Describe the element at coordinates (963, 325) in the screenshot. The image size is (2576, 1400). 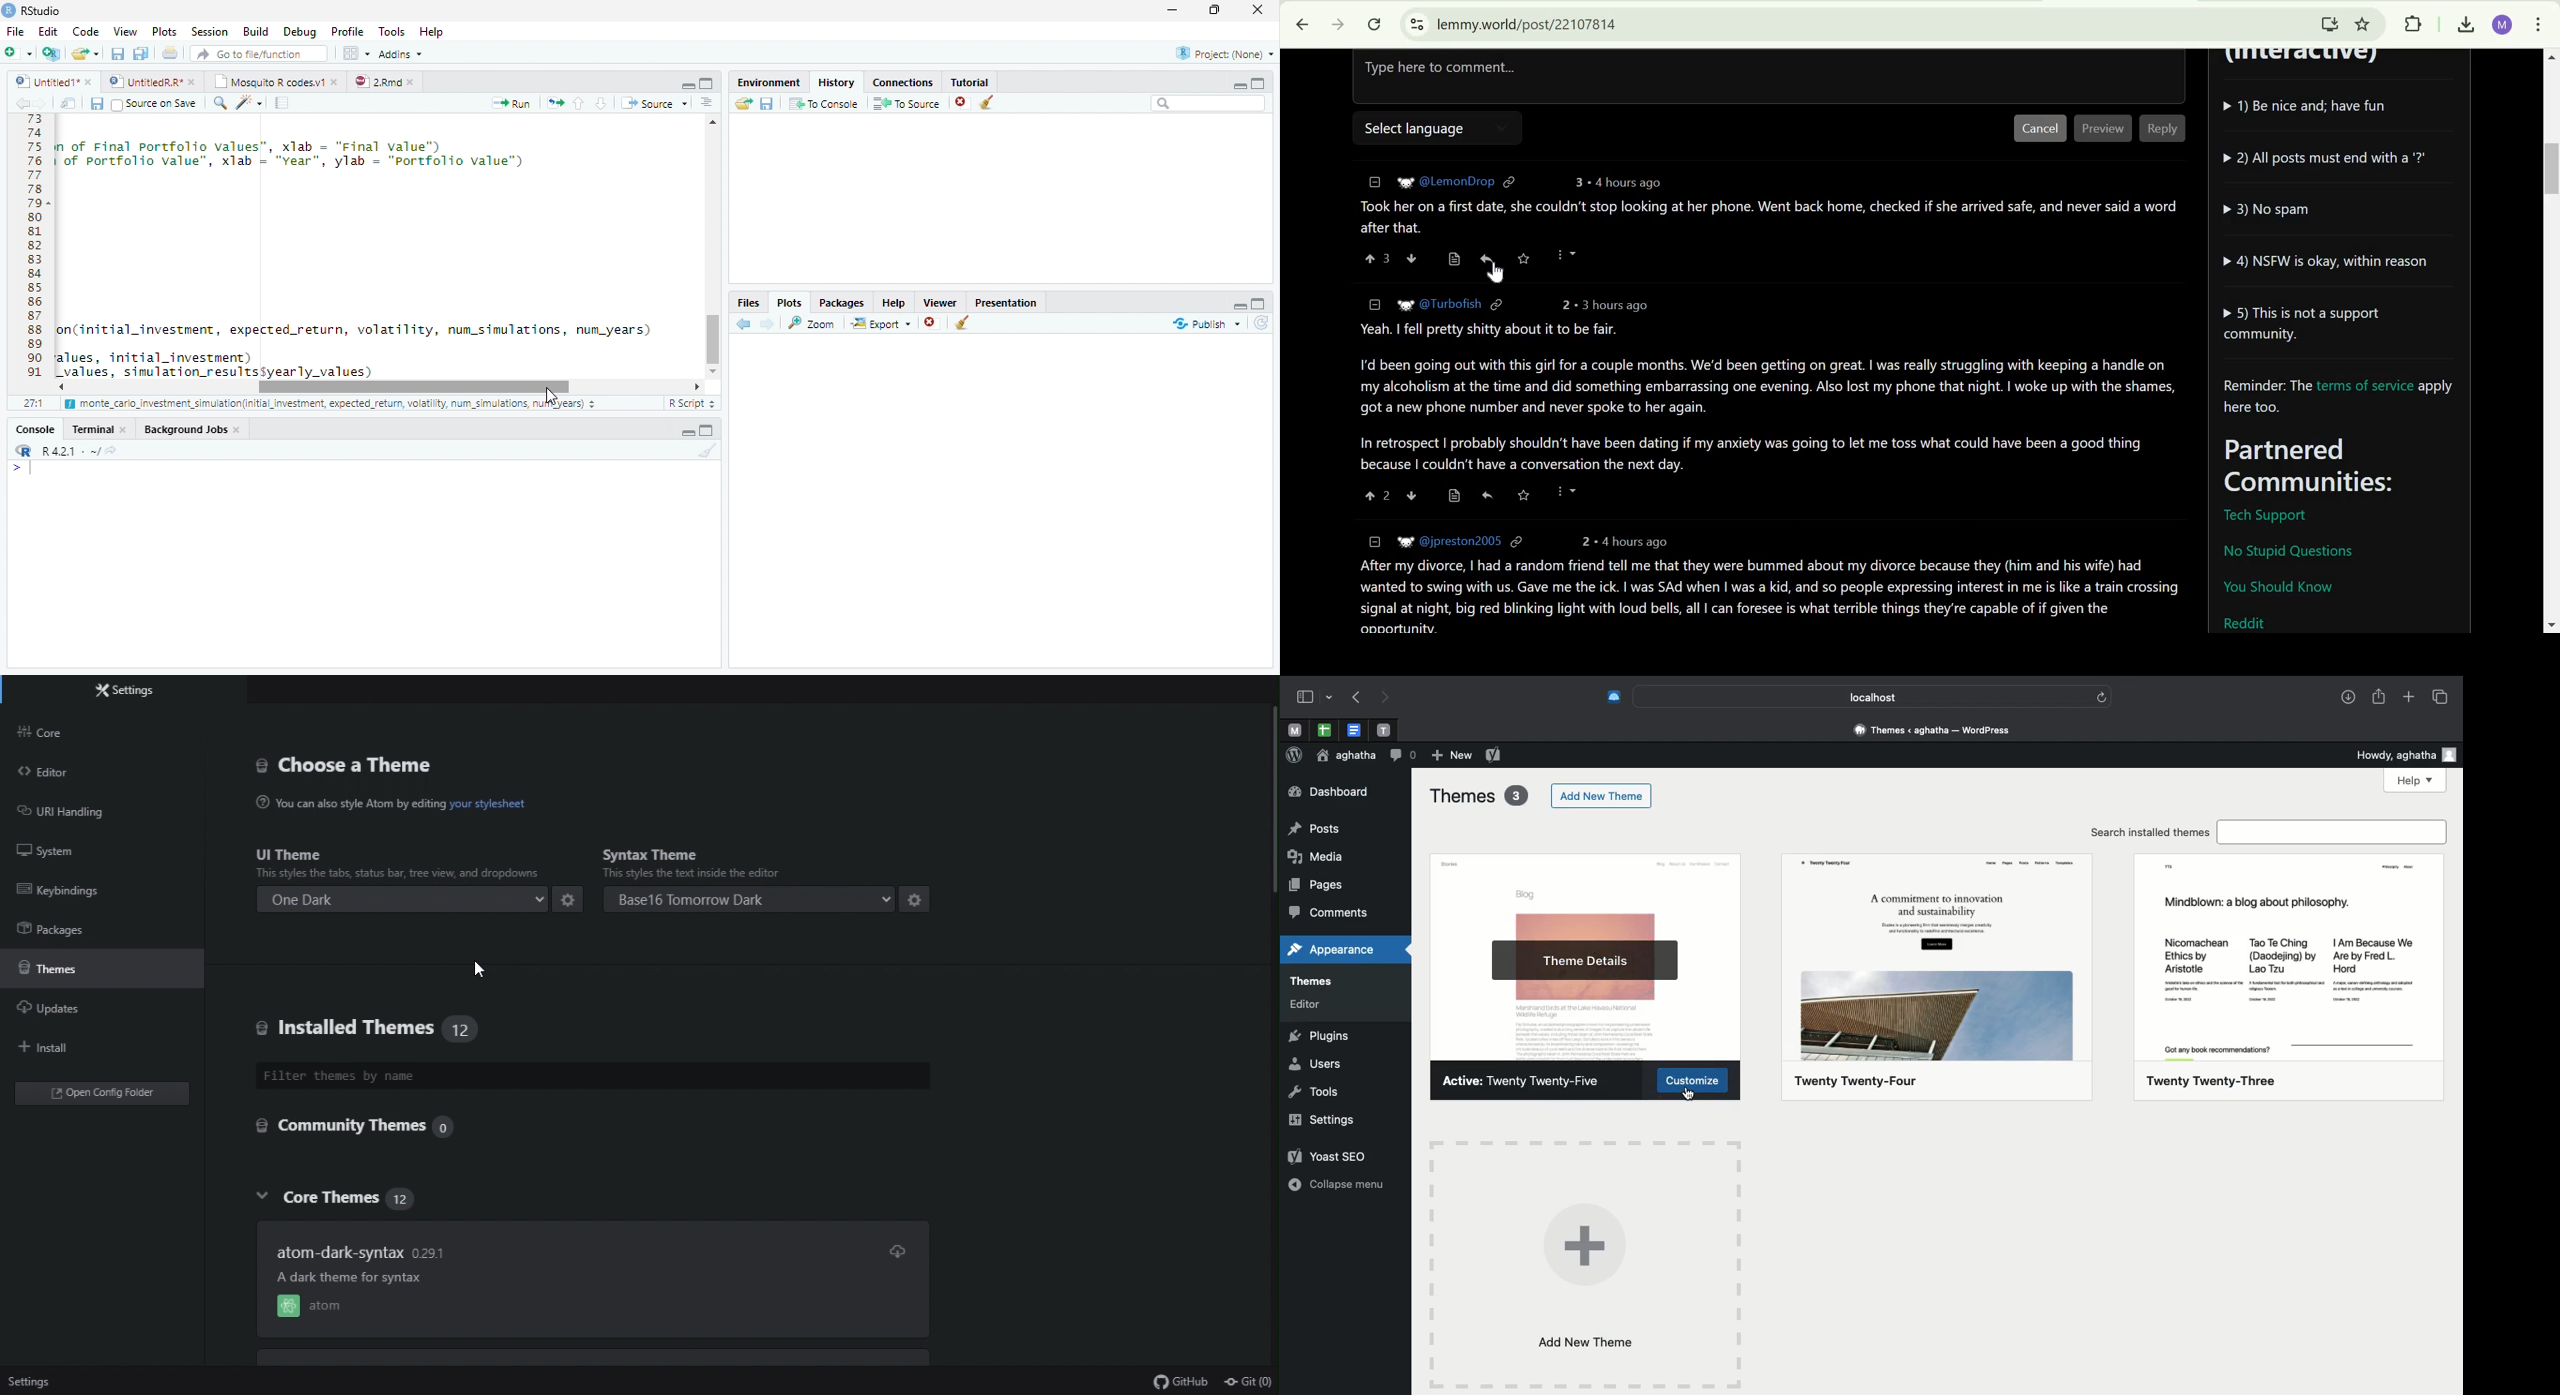
I see `Clear` at that location.